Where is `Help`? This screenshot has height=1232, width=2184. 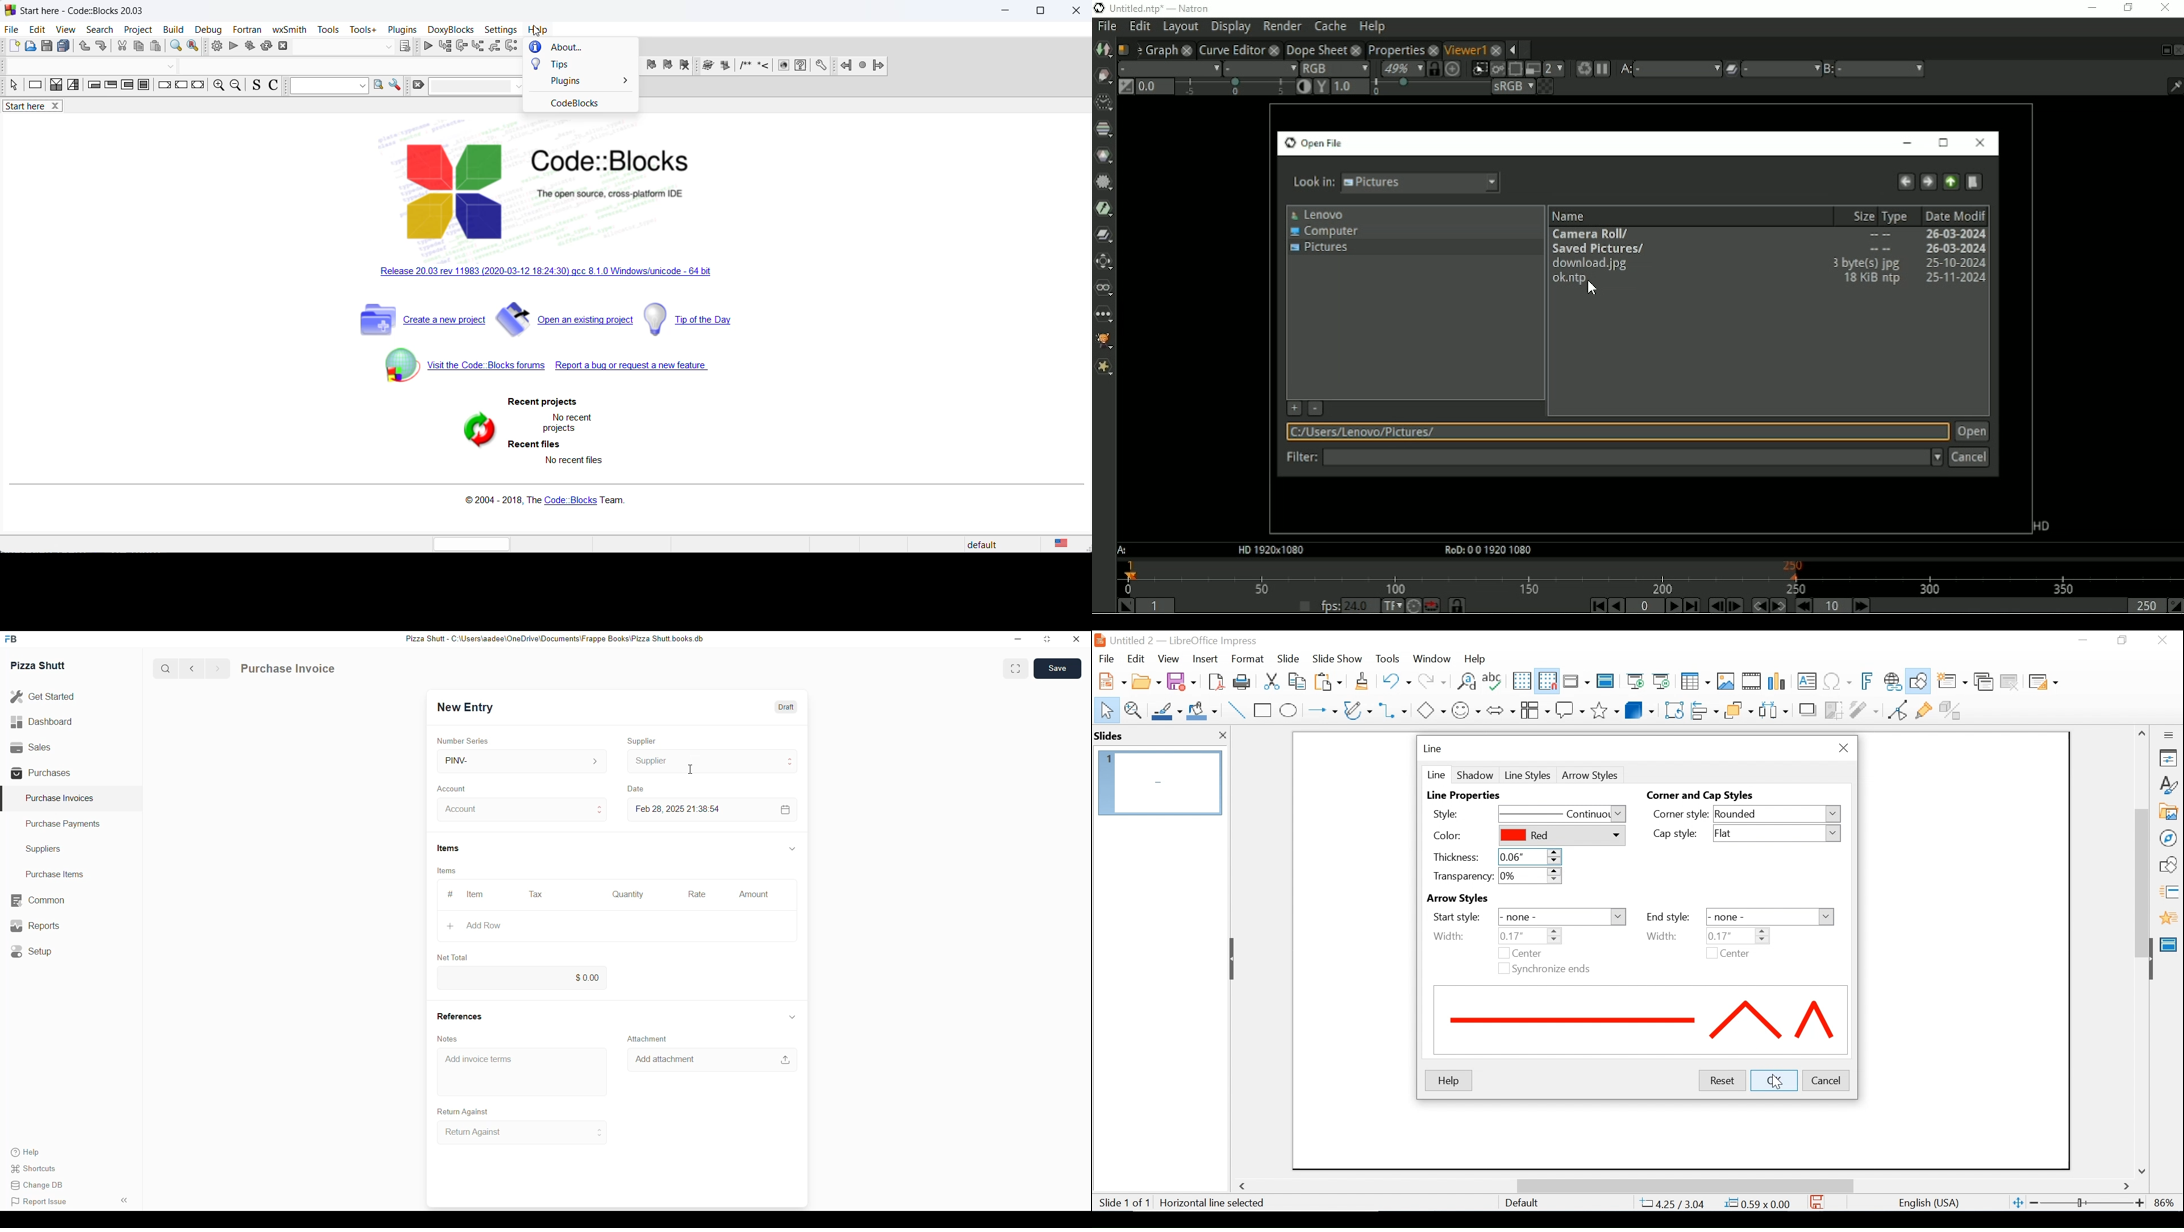
Help is located at coordinates (1448, 1081).